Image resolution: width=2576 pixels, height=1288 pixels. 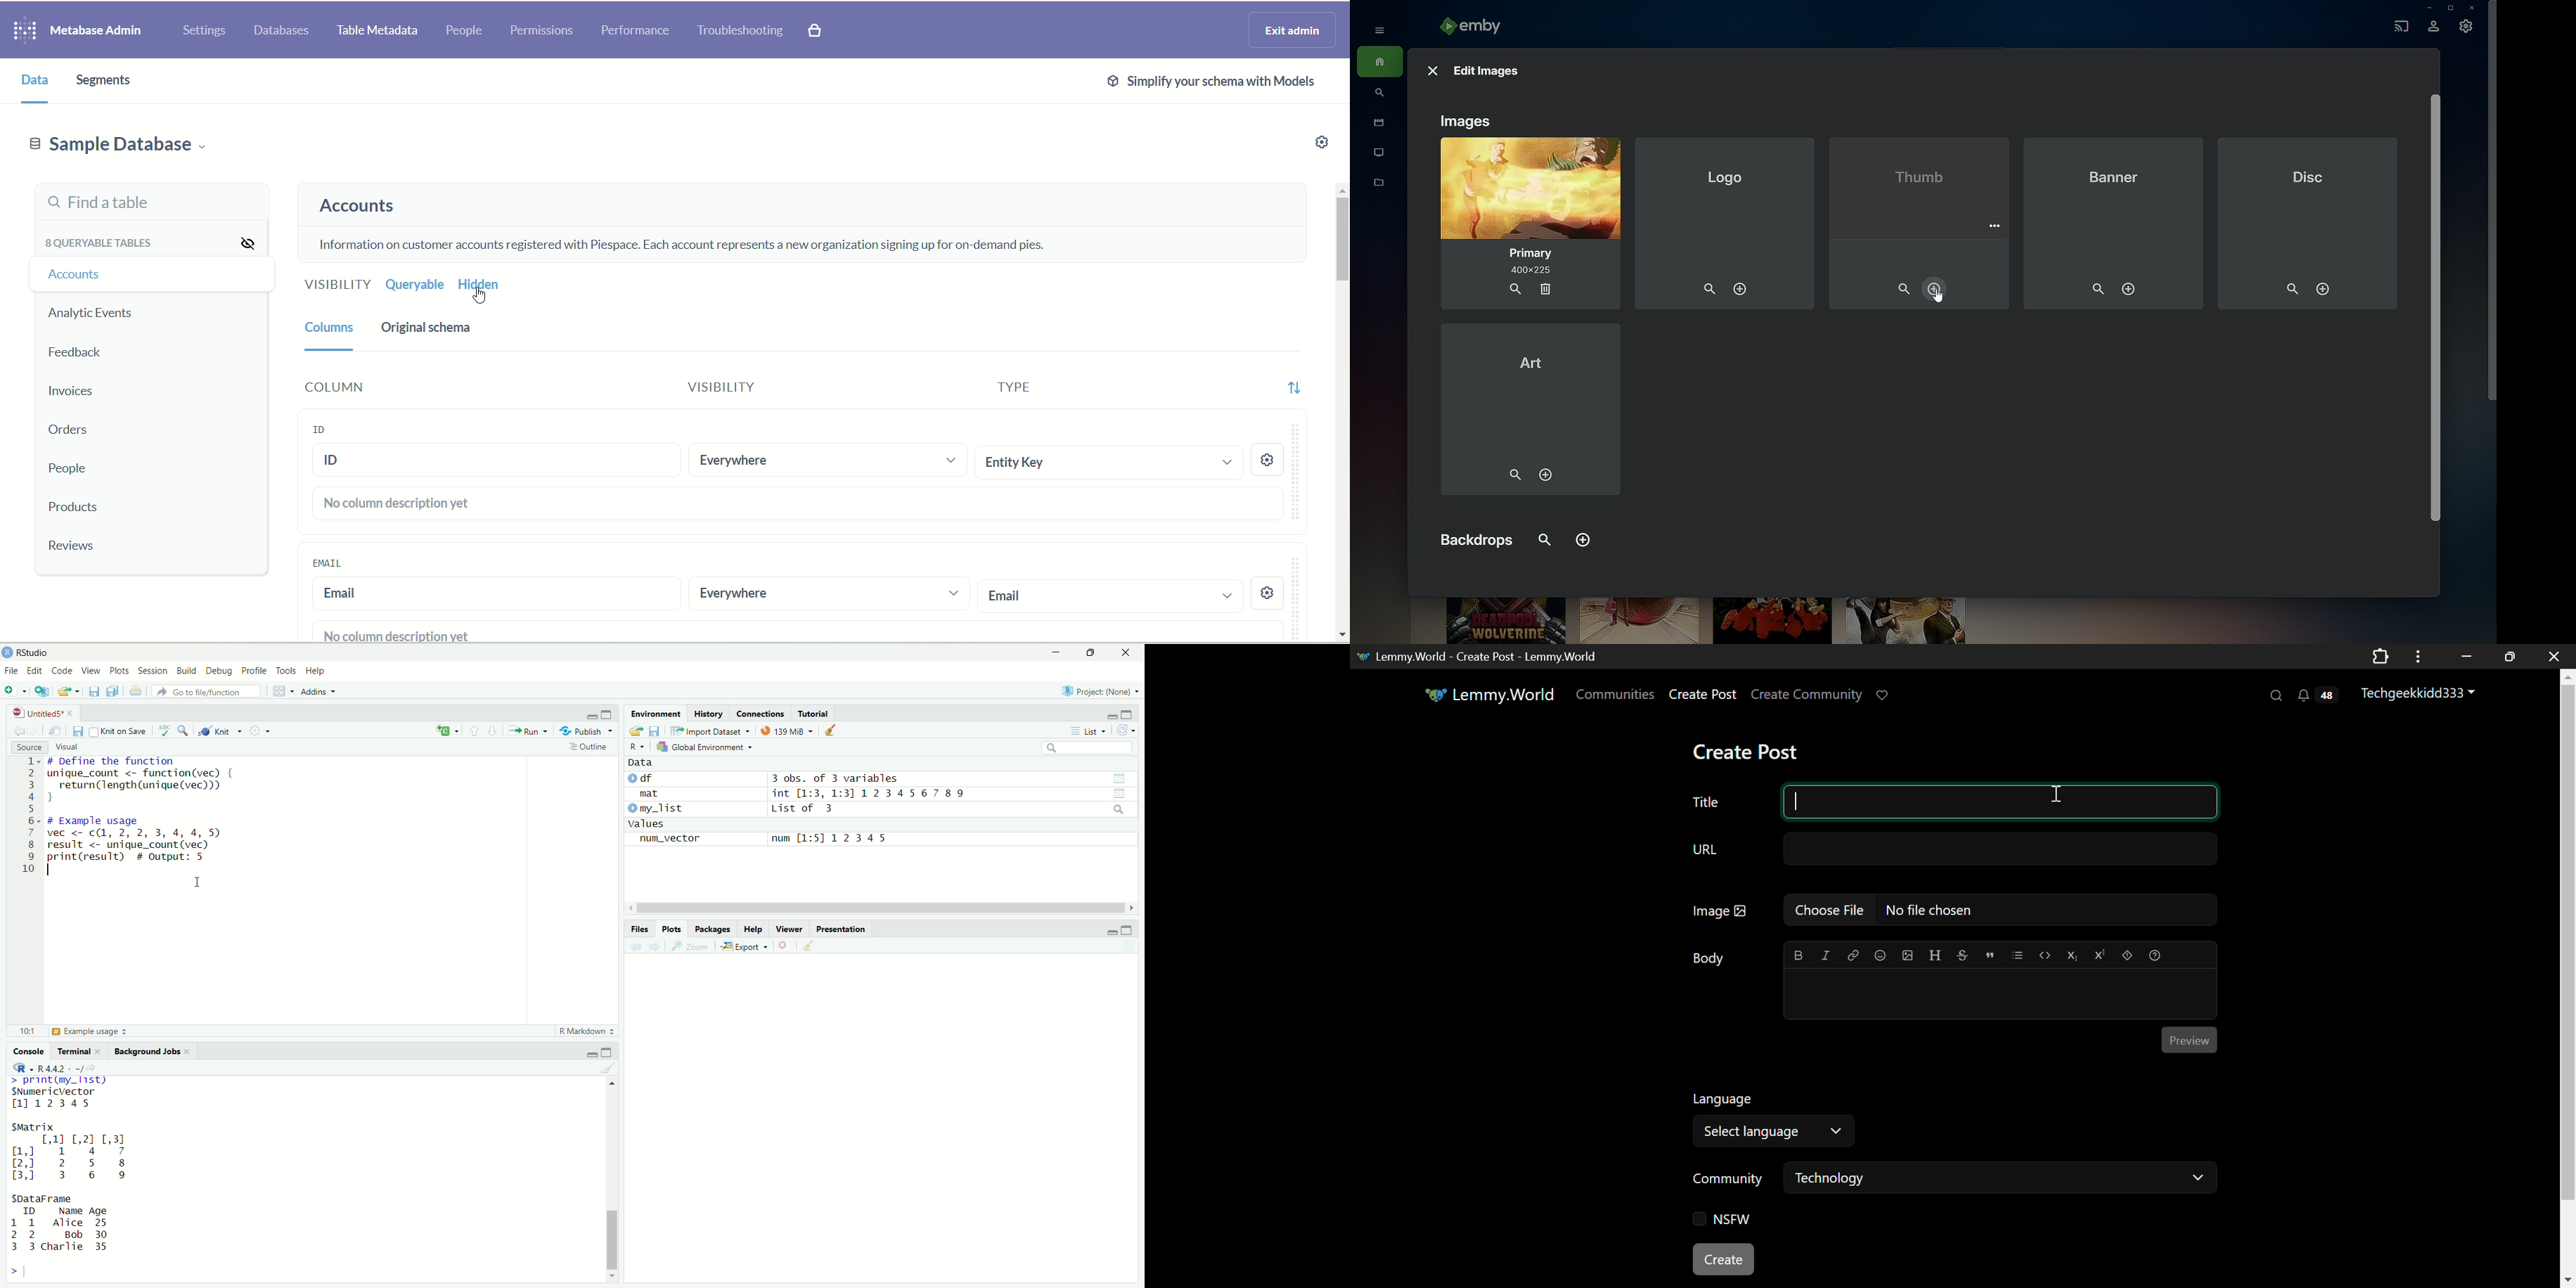 I want to click on Edit, so click(x=36, y=672).